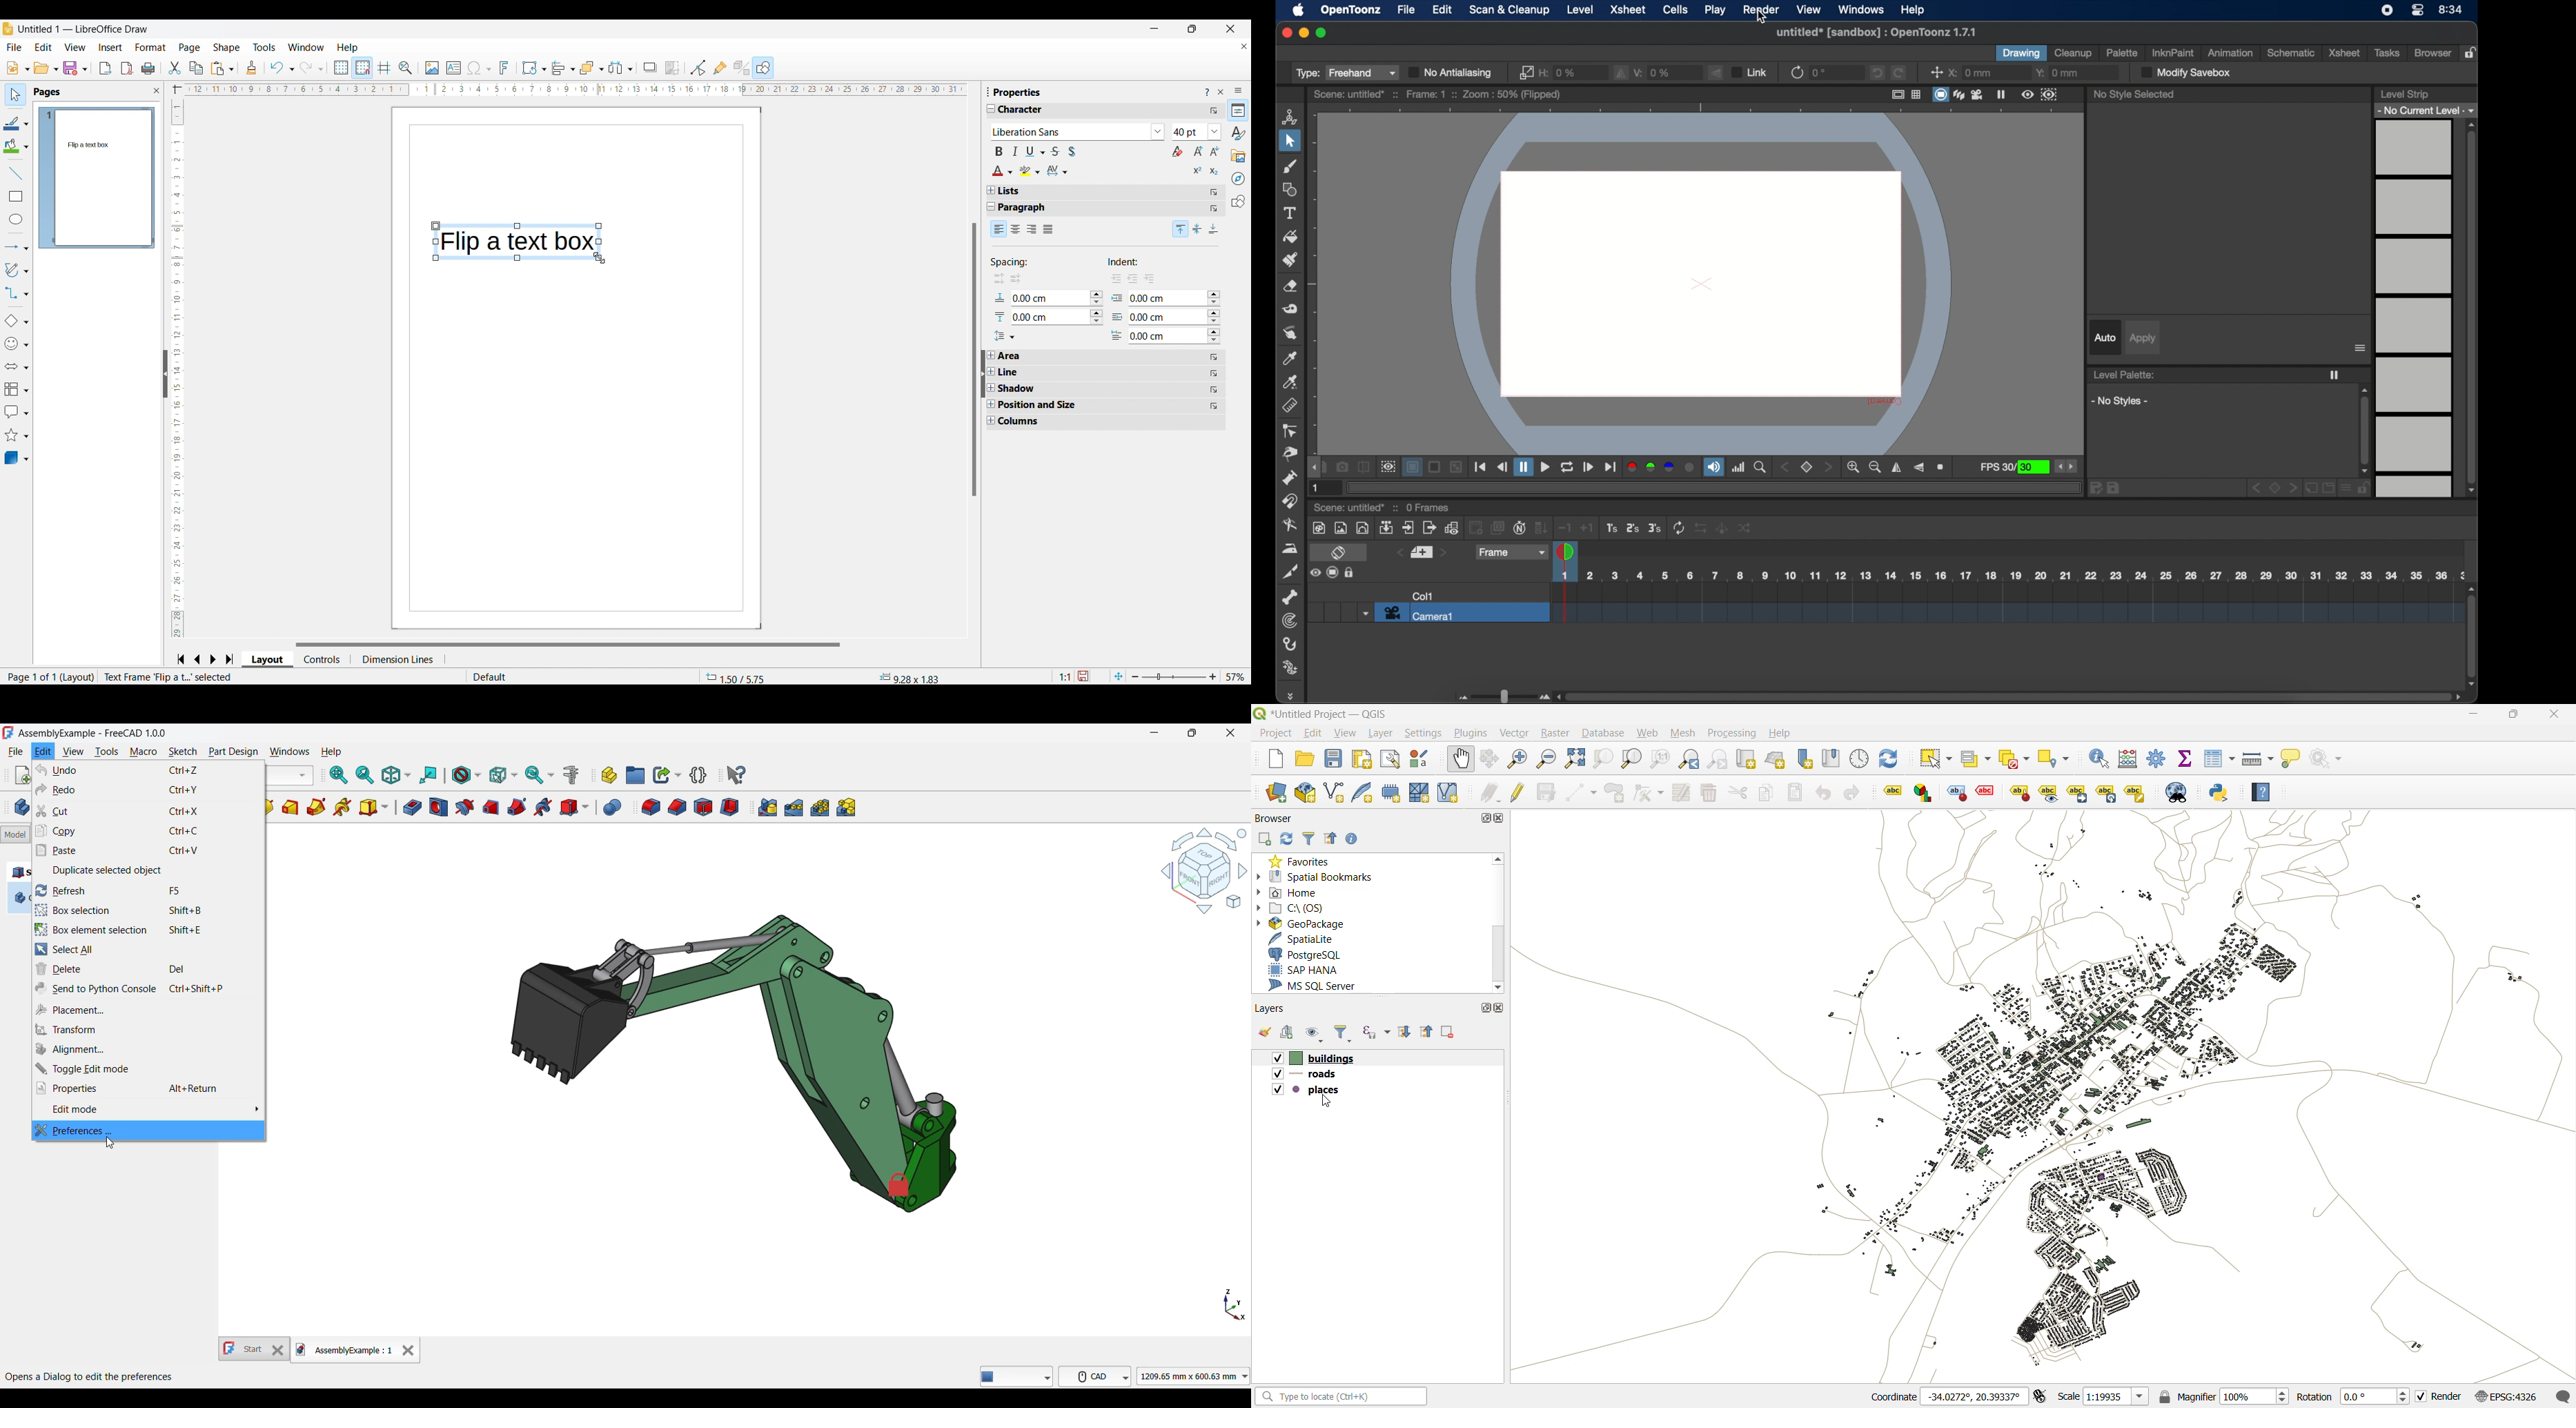  I want to click on Export directly as PDF, so click(127, 68).